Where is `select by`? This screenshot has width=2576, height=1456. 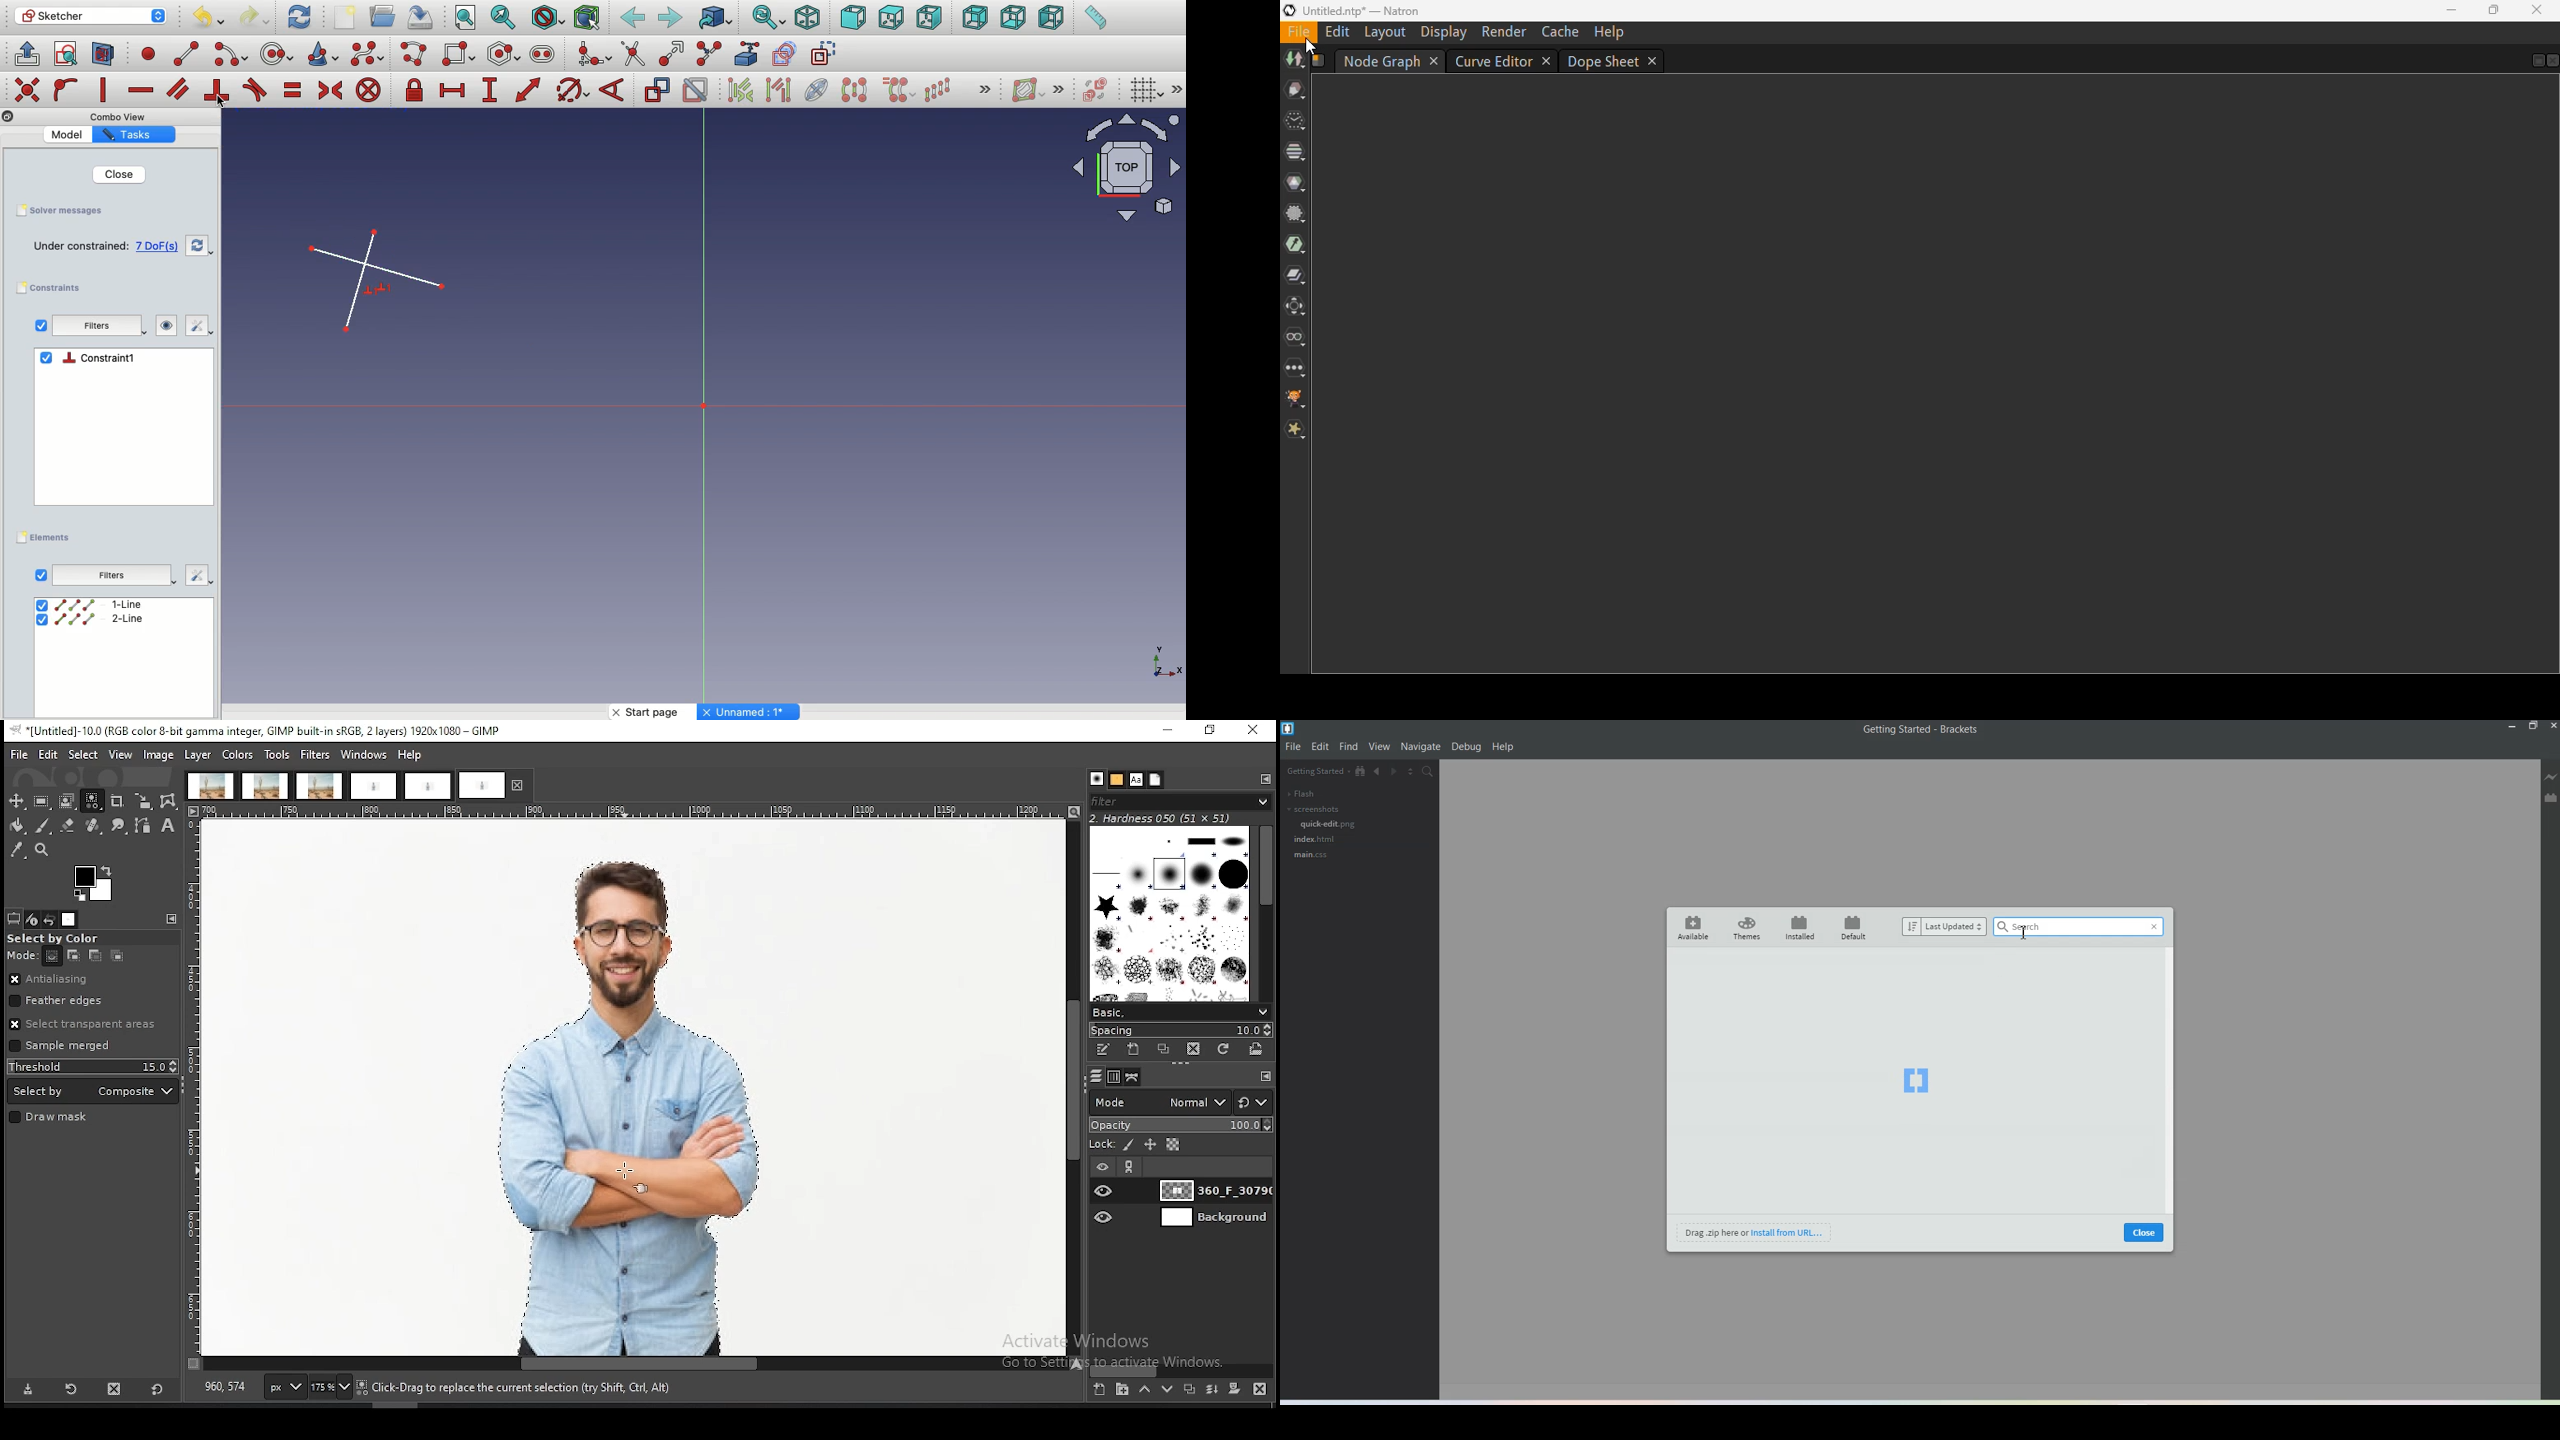
select by is located at coordinates (93, 1091).